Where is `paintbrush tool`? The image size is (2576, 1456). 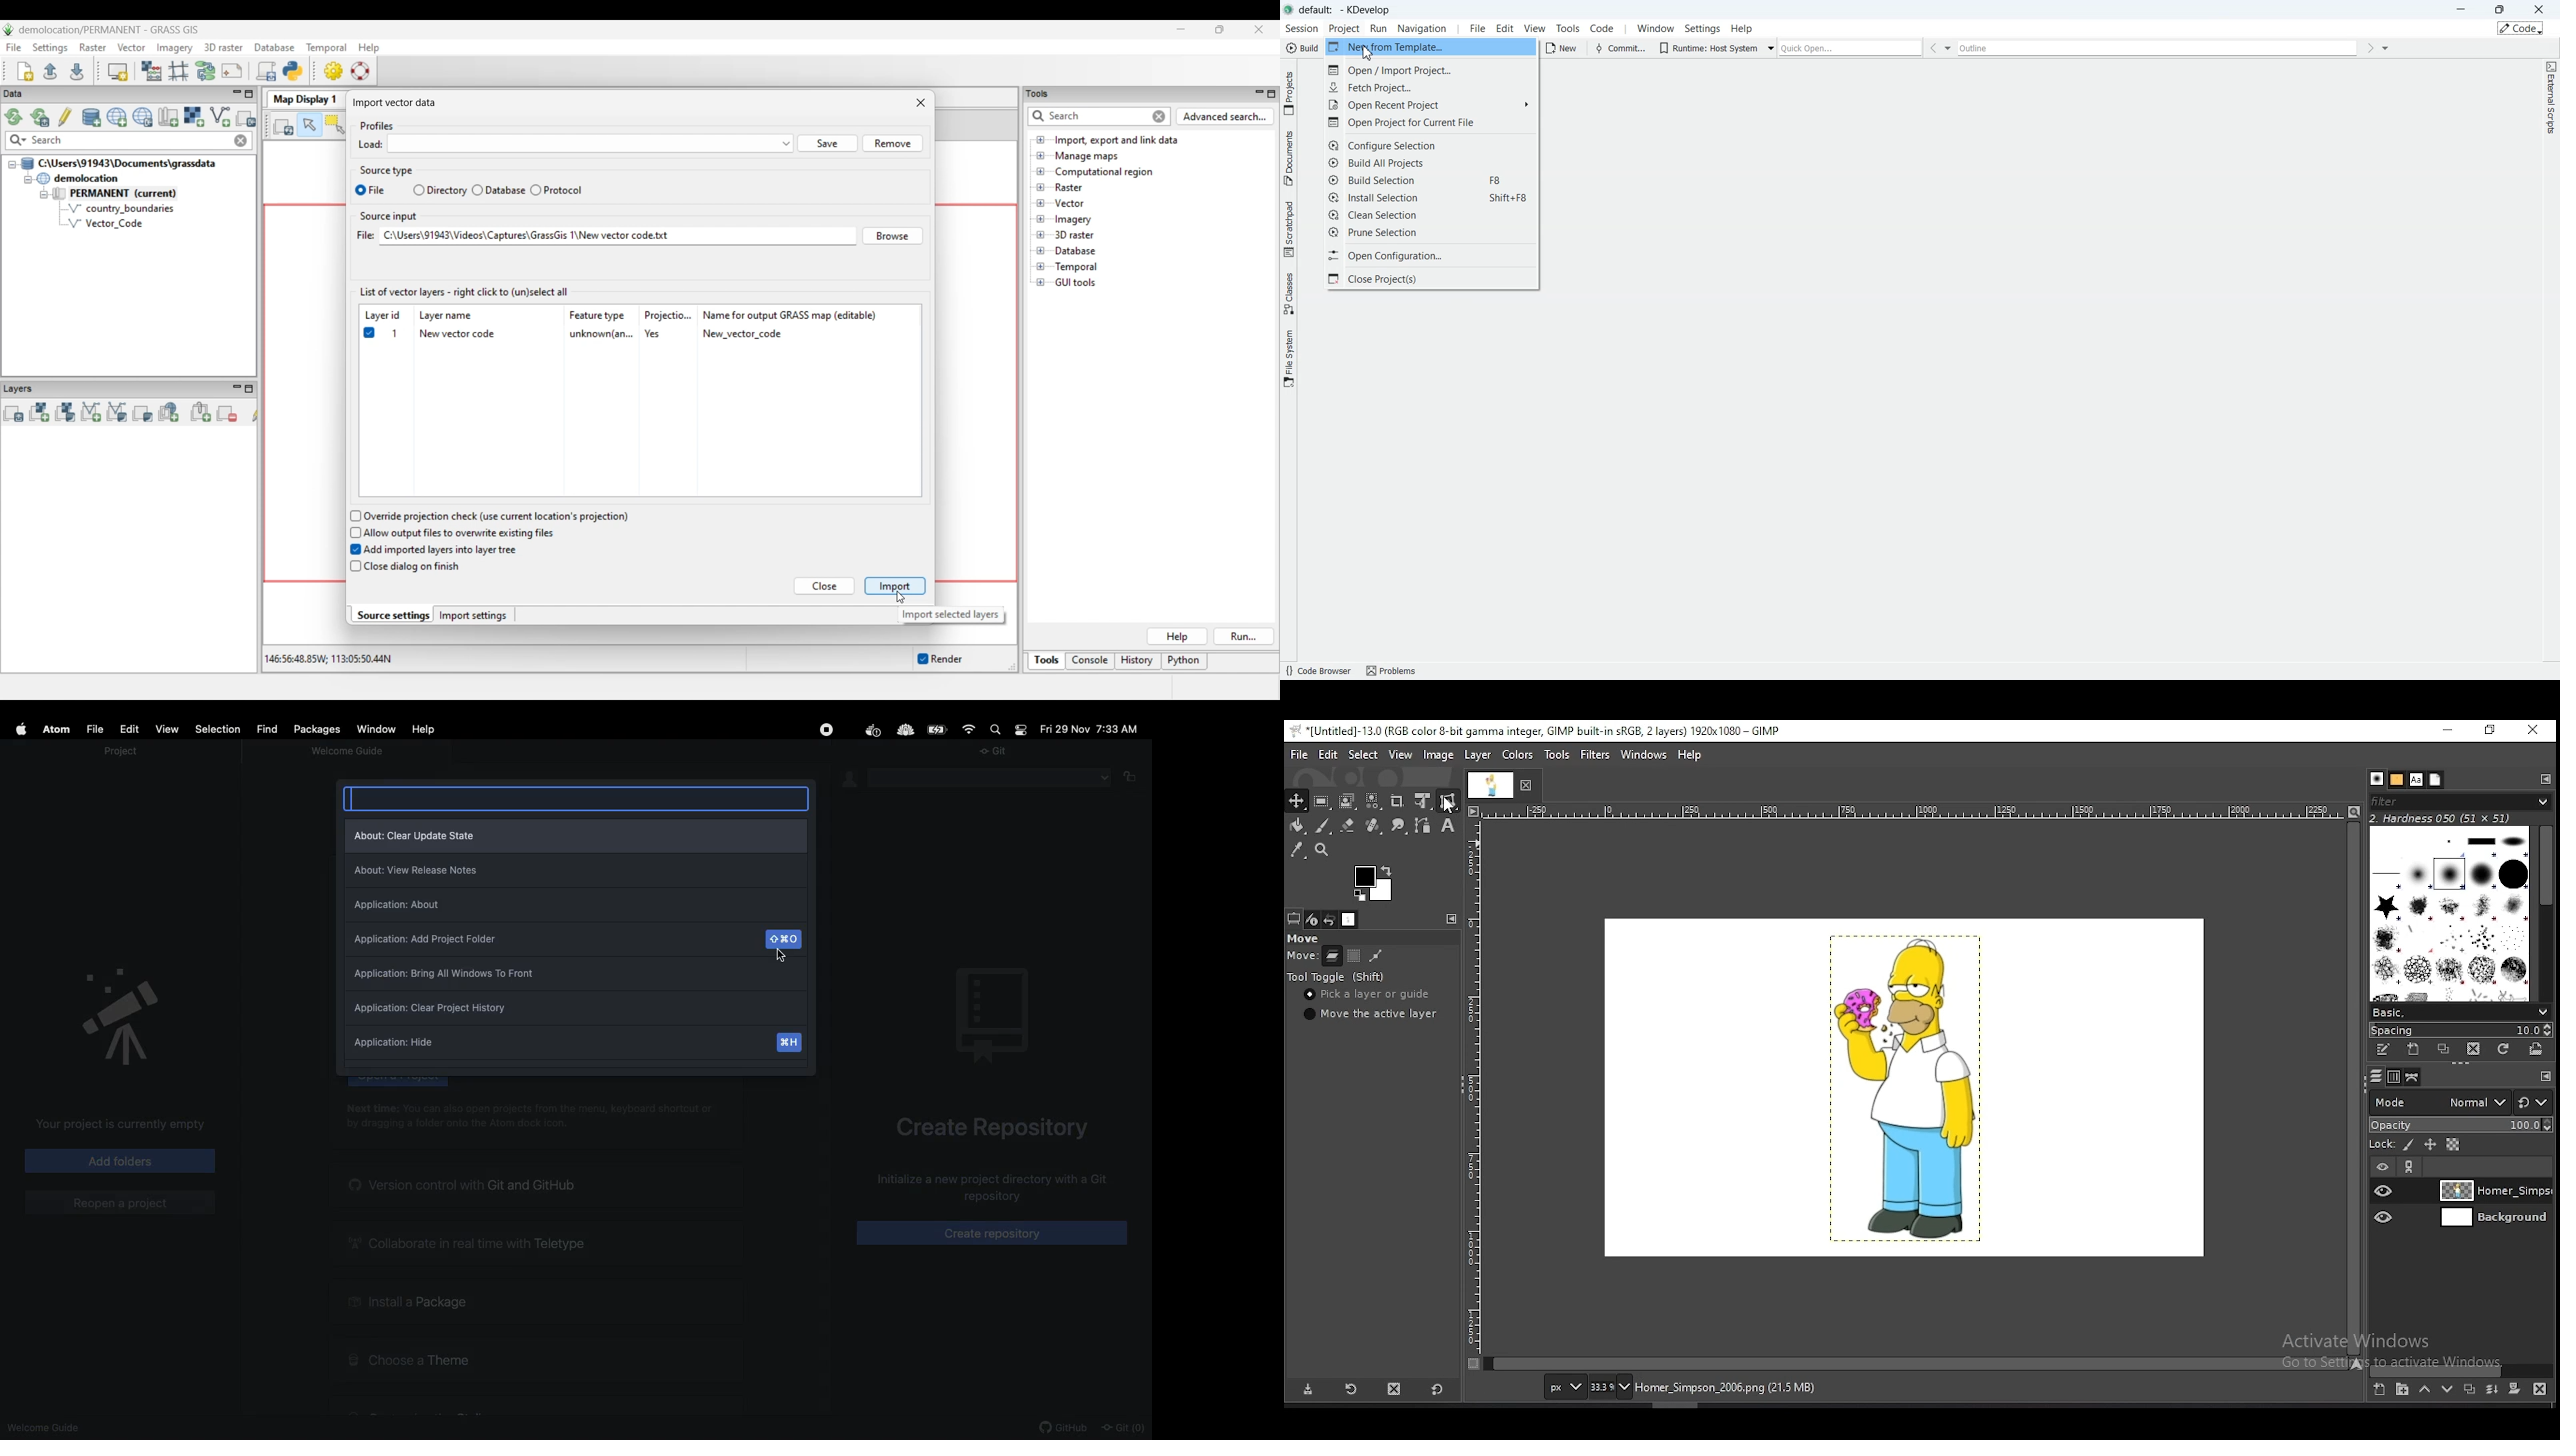
paintbrush tool is located at coordinates (1322, 826).